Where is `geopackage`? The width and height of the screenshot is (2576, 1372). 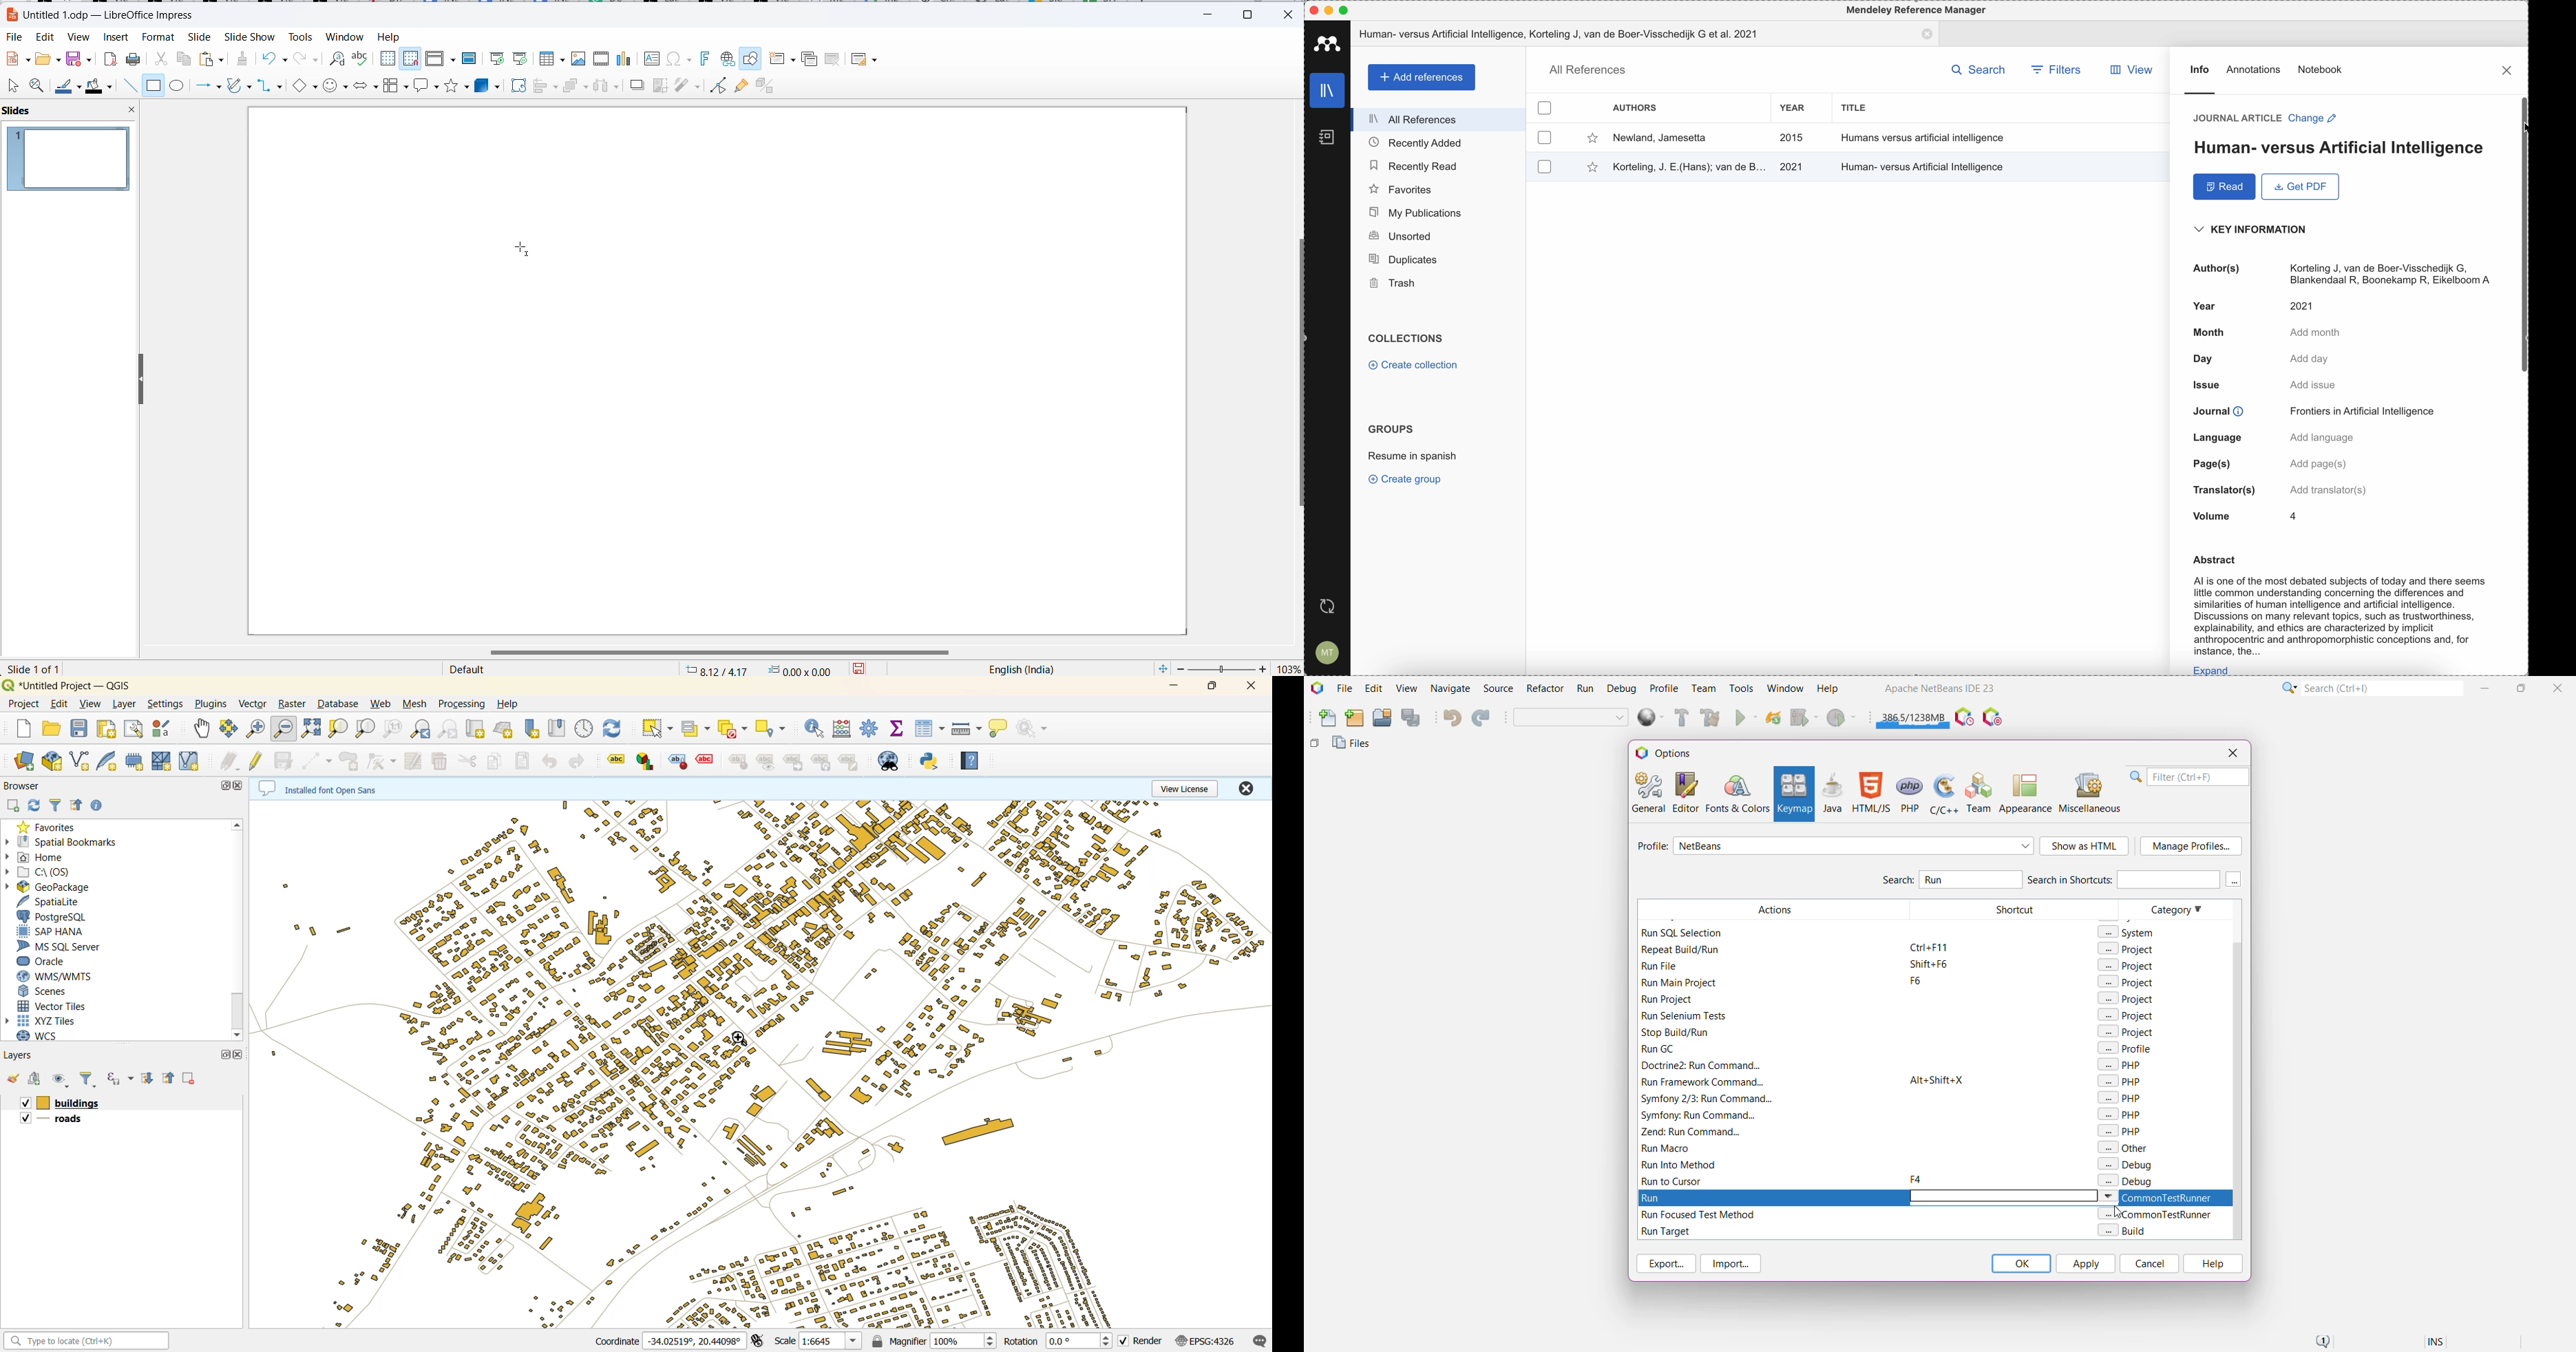 geopackage is located at coordinates (50, 887).